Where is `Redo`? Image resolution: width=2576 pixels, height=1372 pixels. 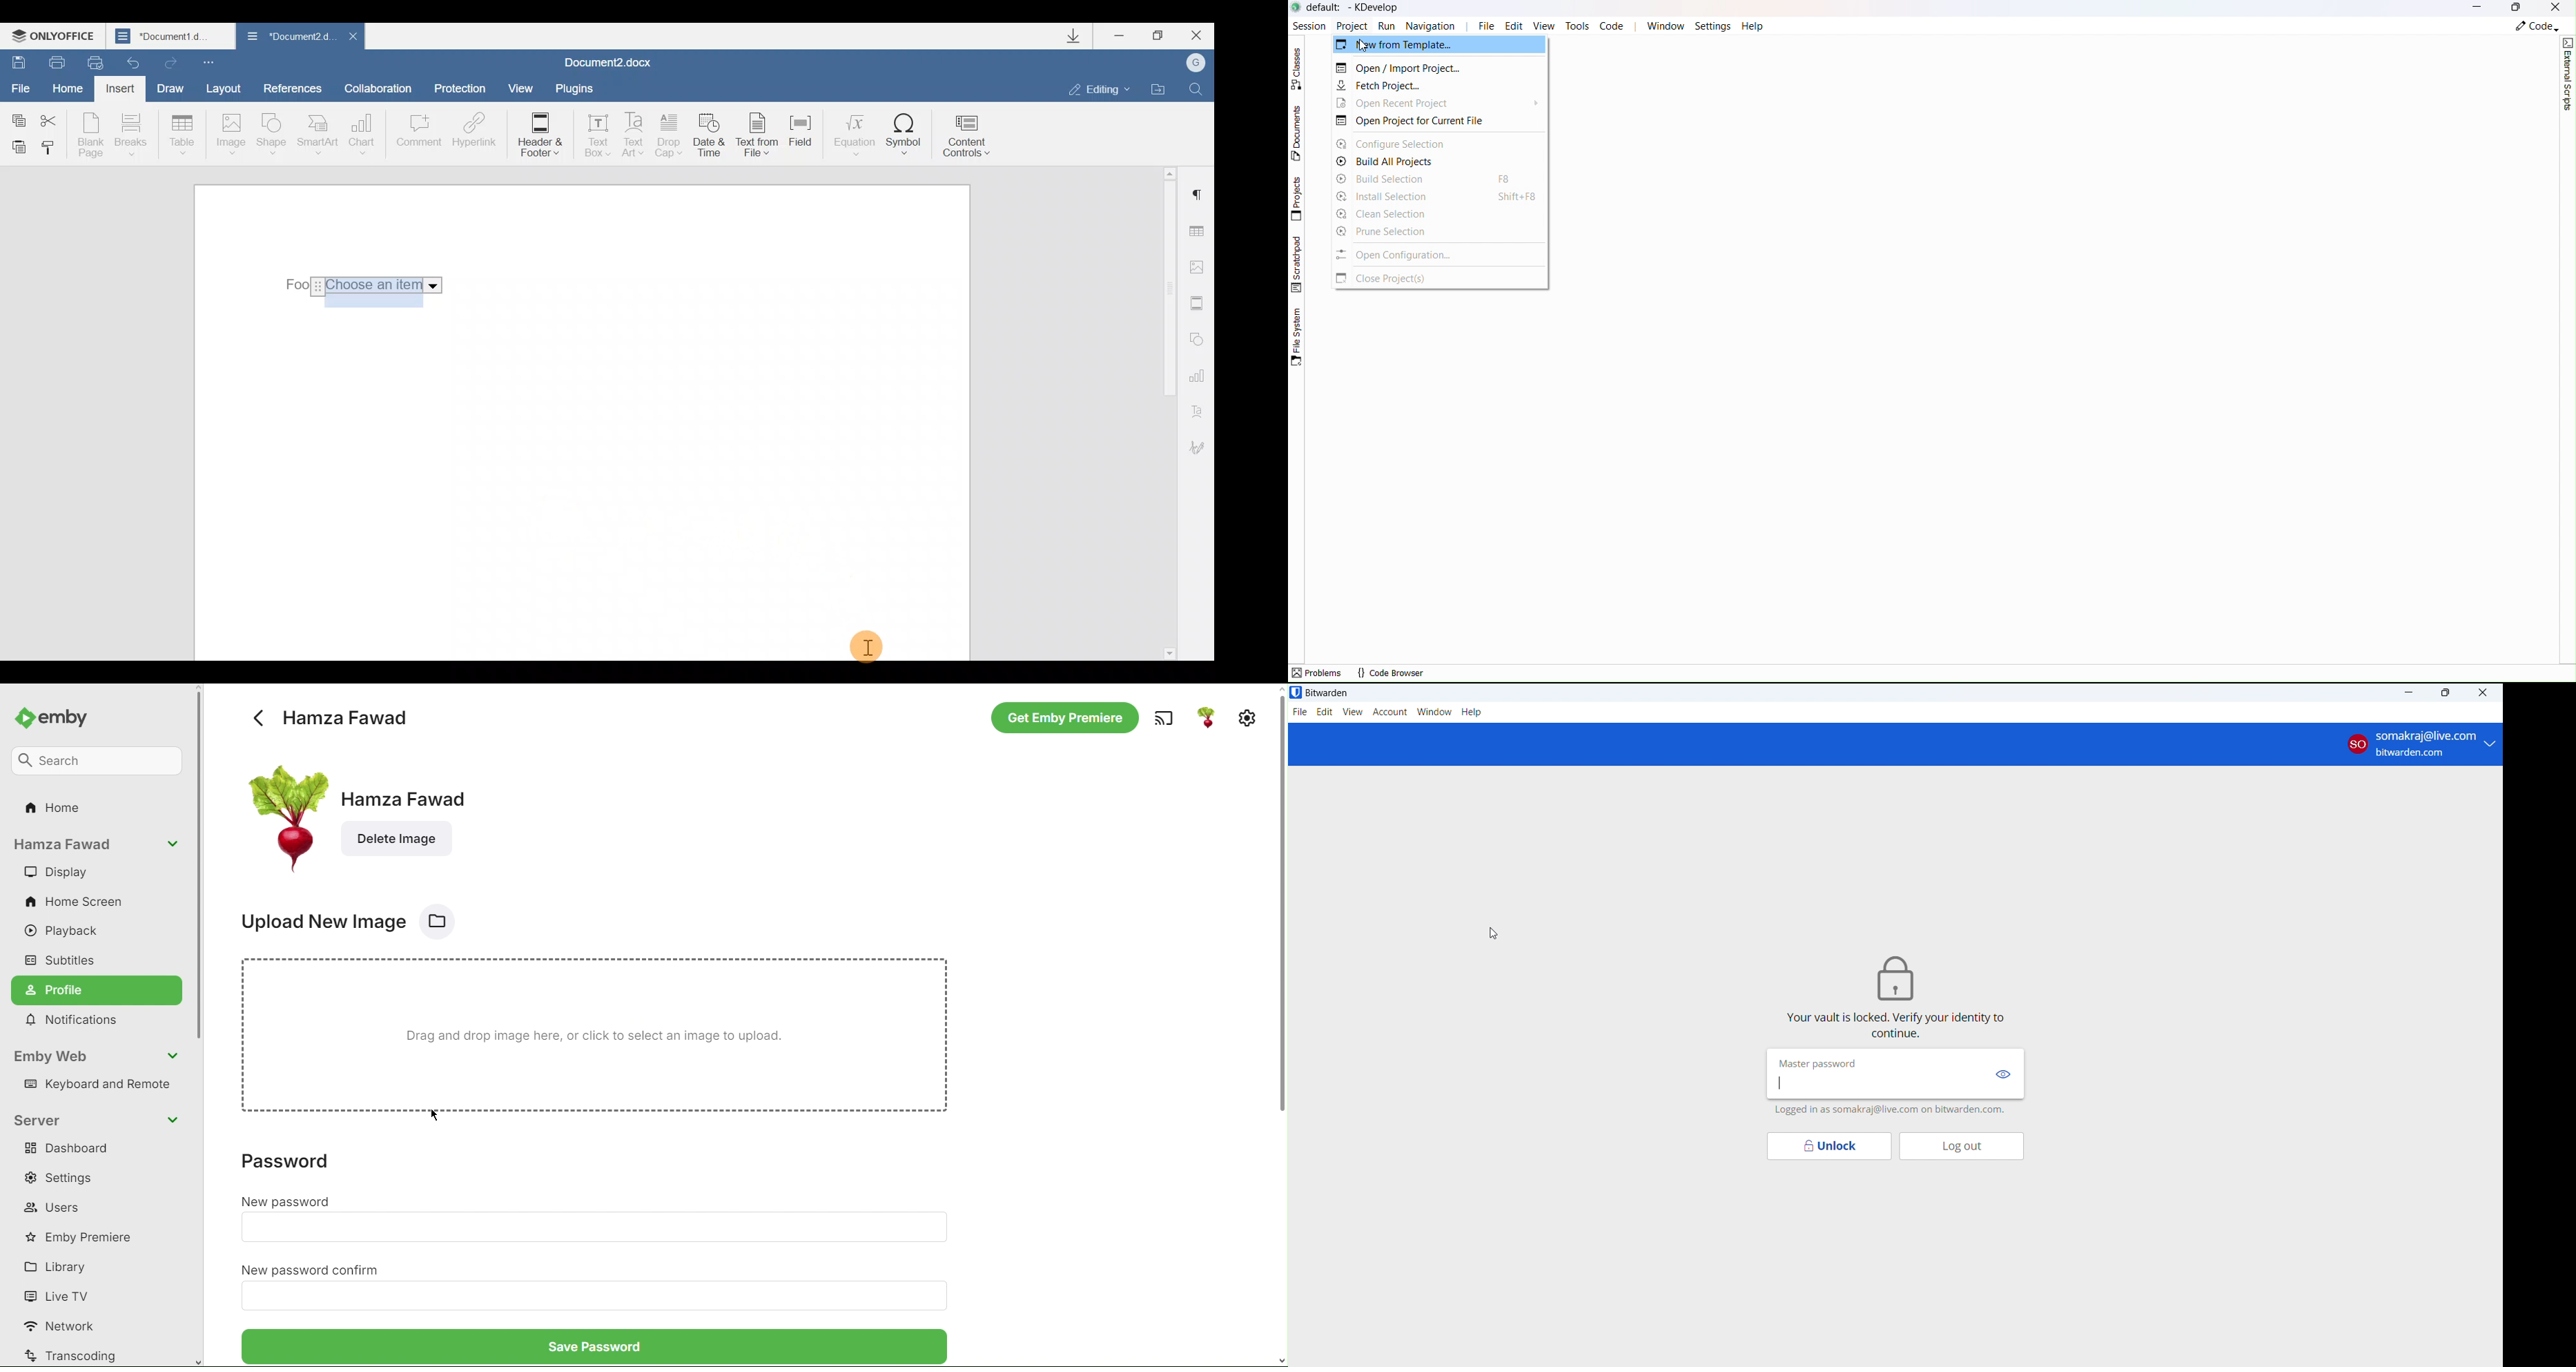
Redo is located at coordinates (168, 60).